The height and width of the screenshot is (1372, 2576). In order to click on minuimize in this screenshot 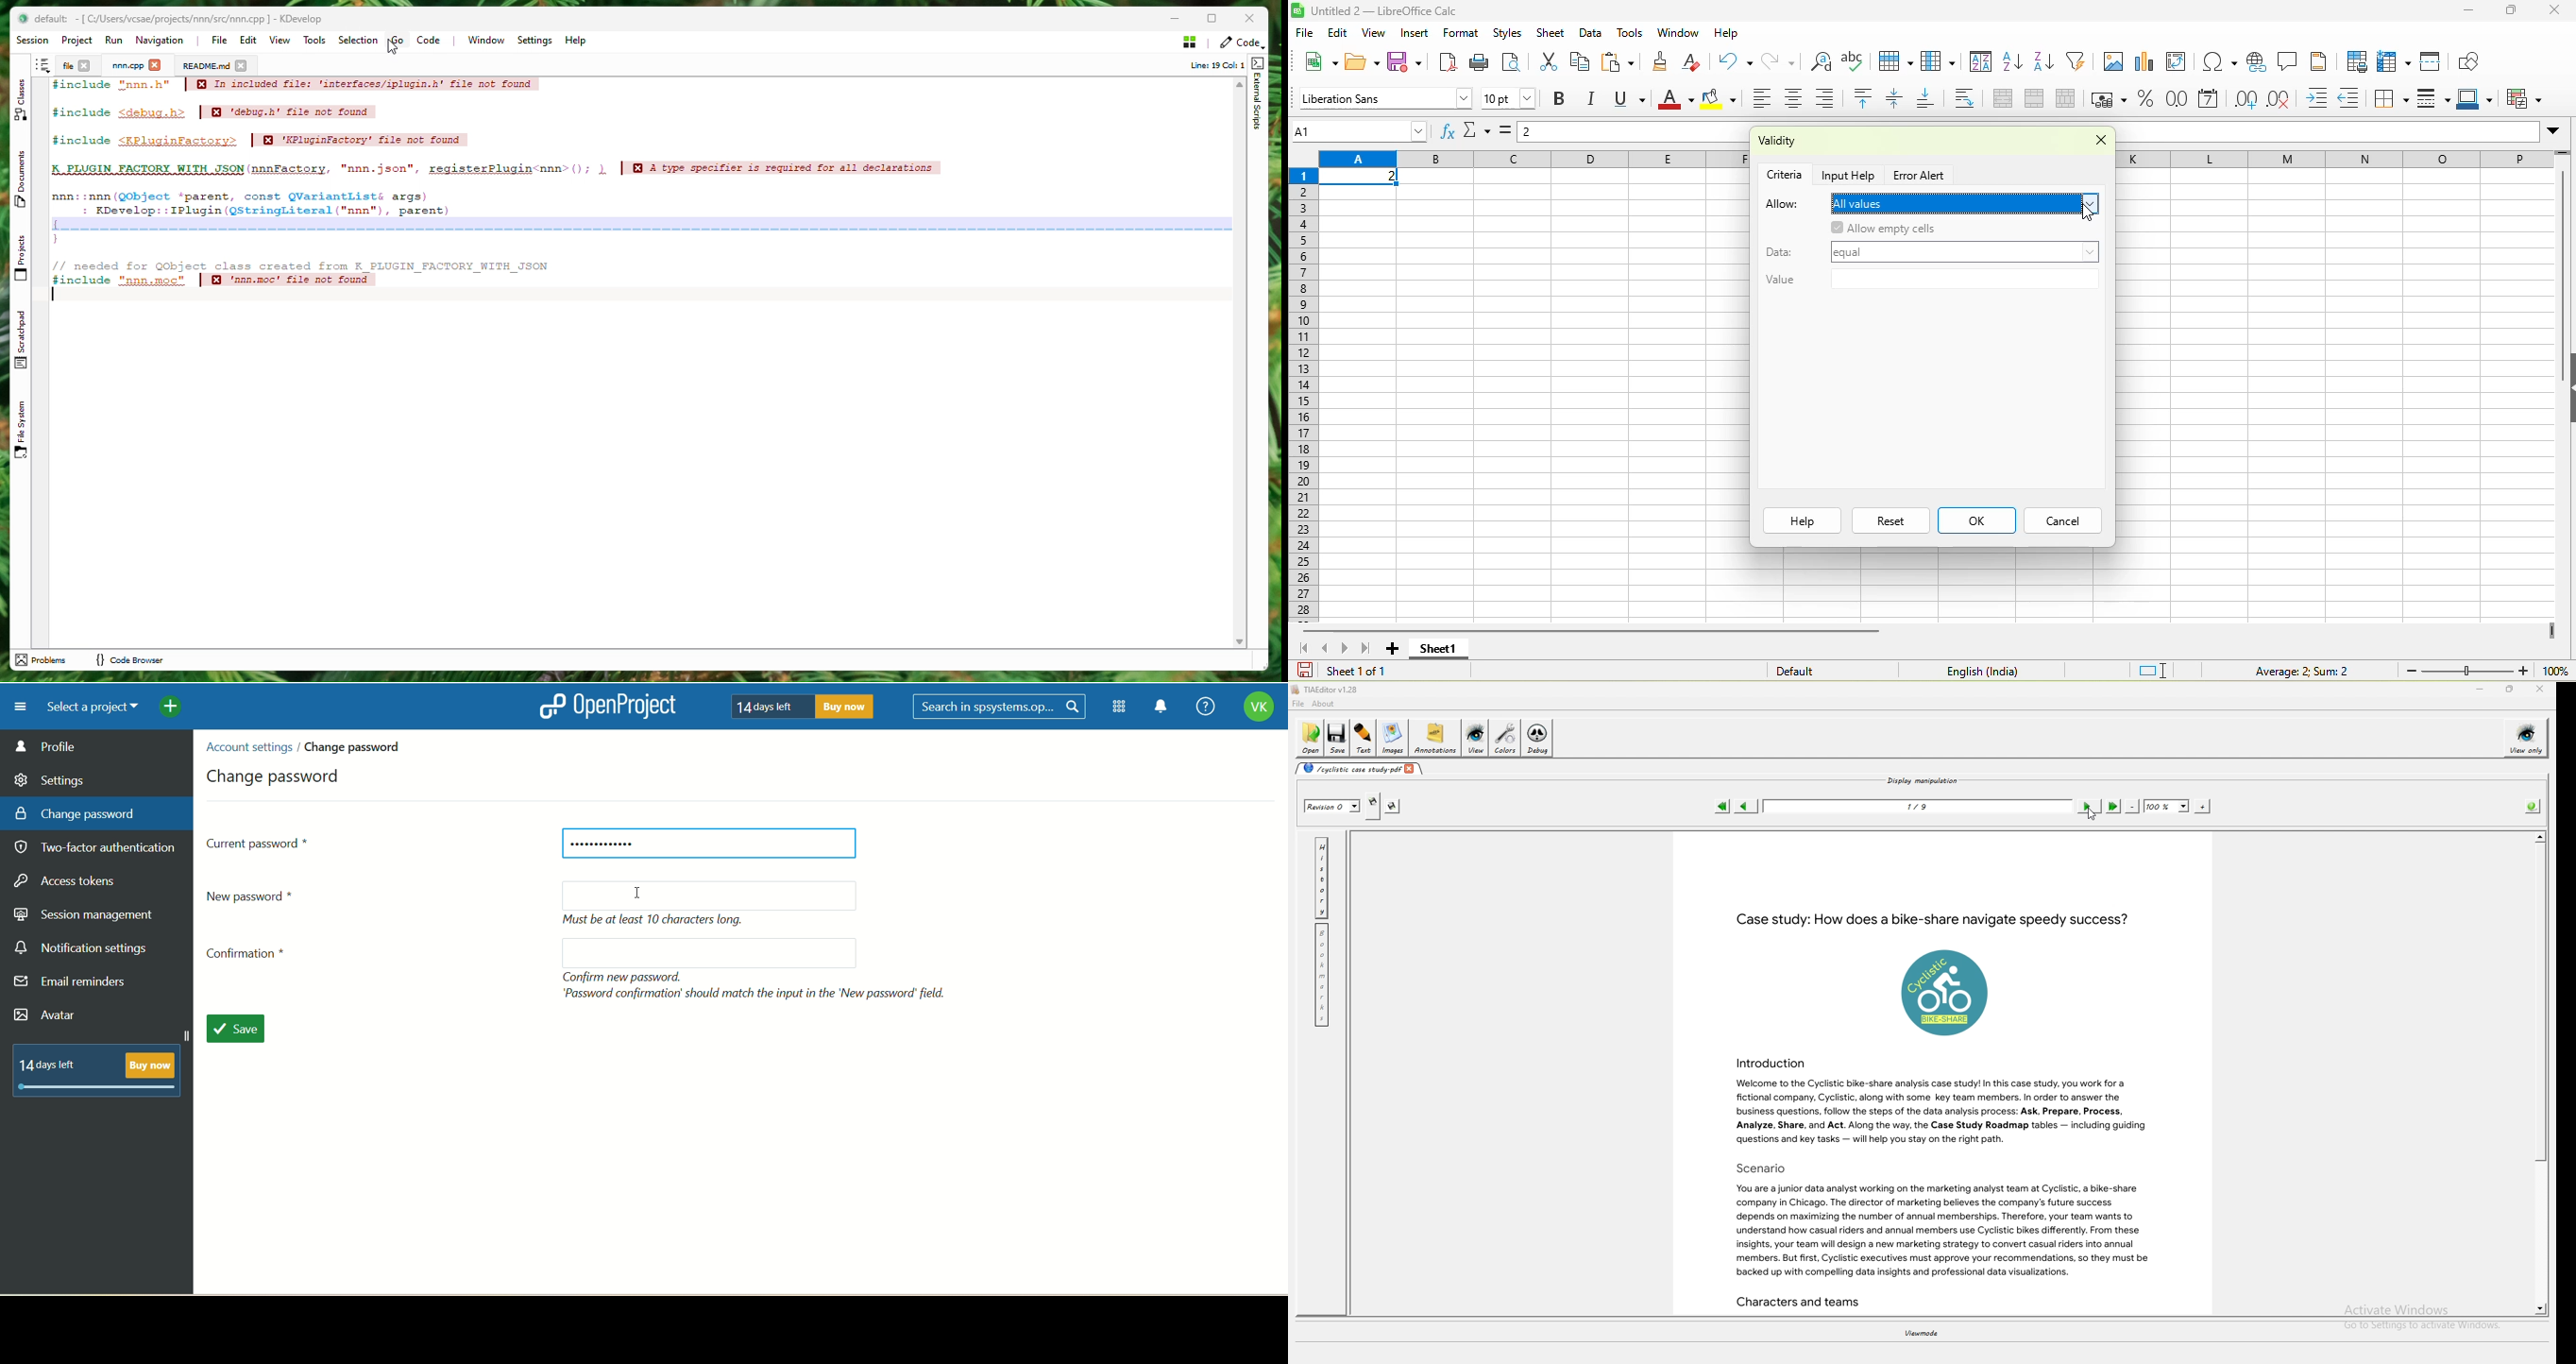, I will do `click(2467, 11)`.